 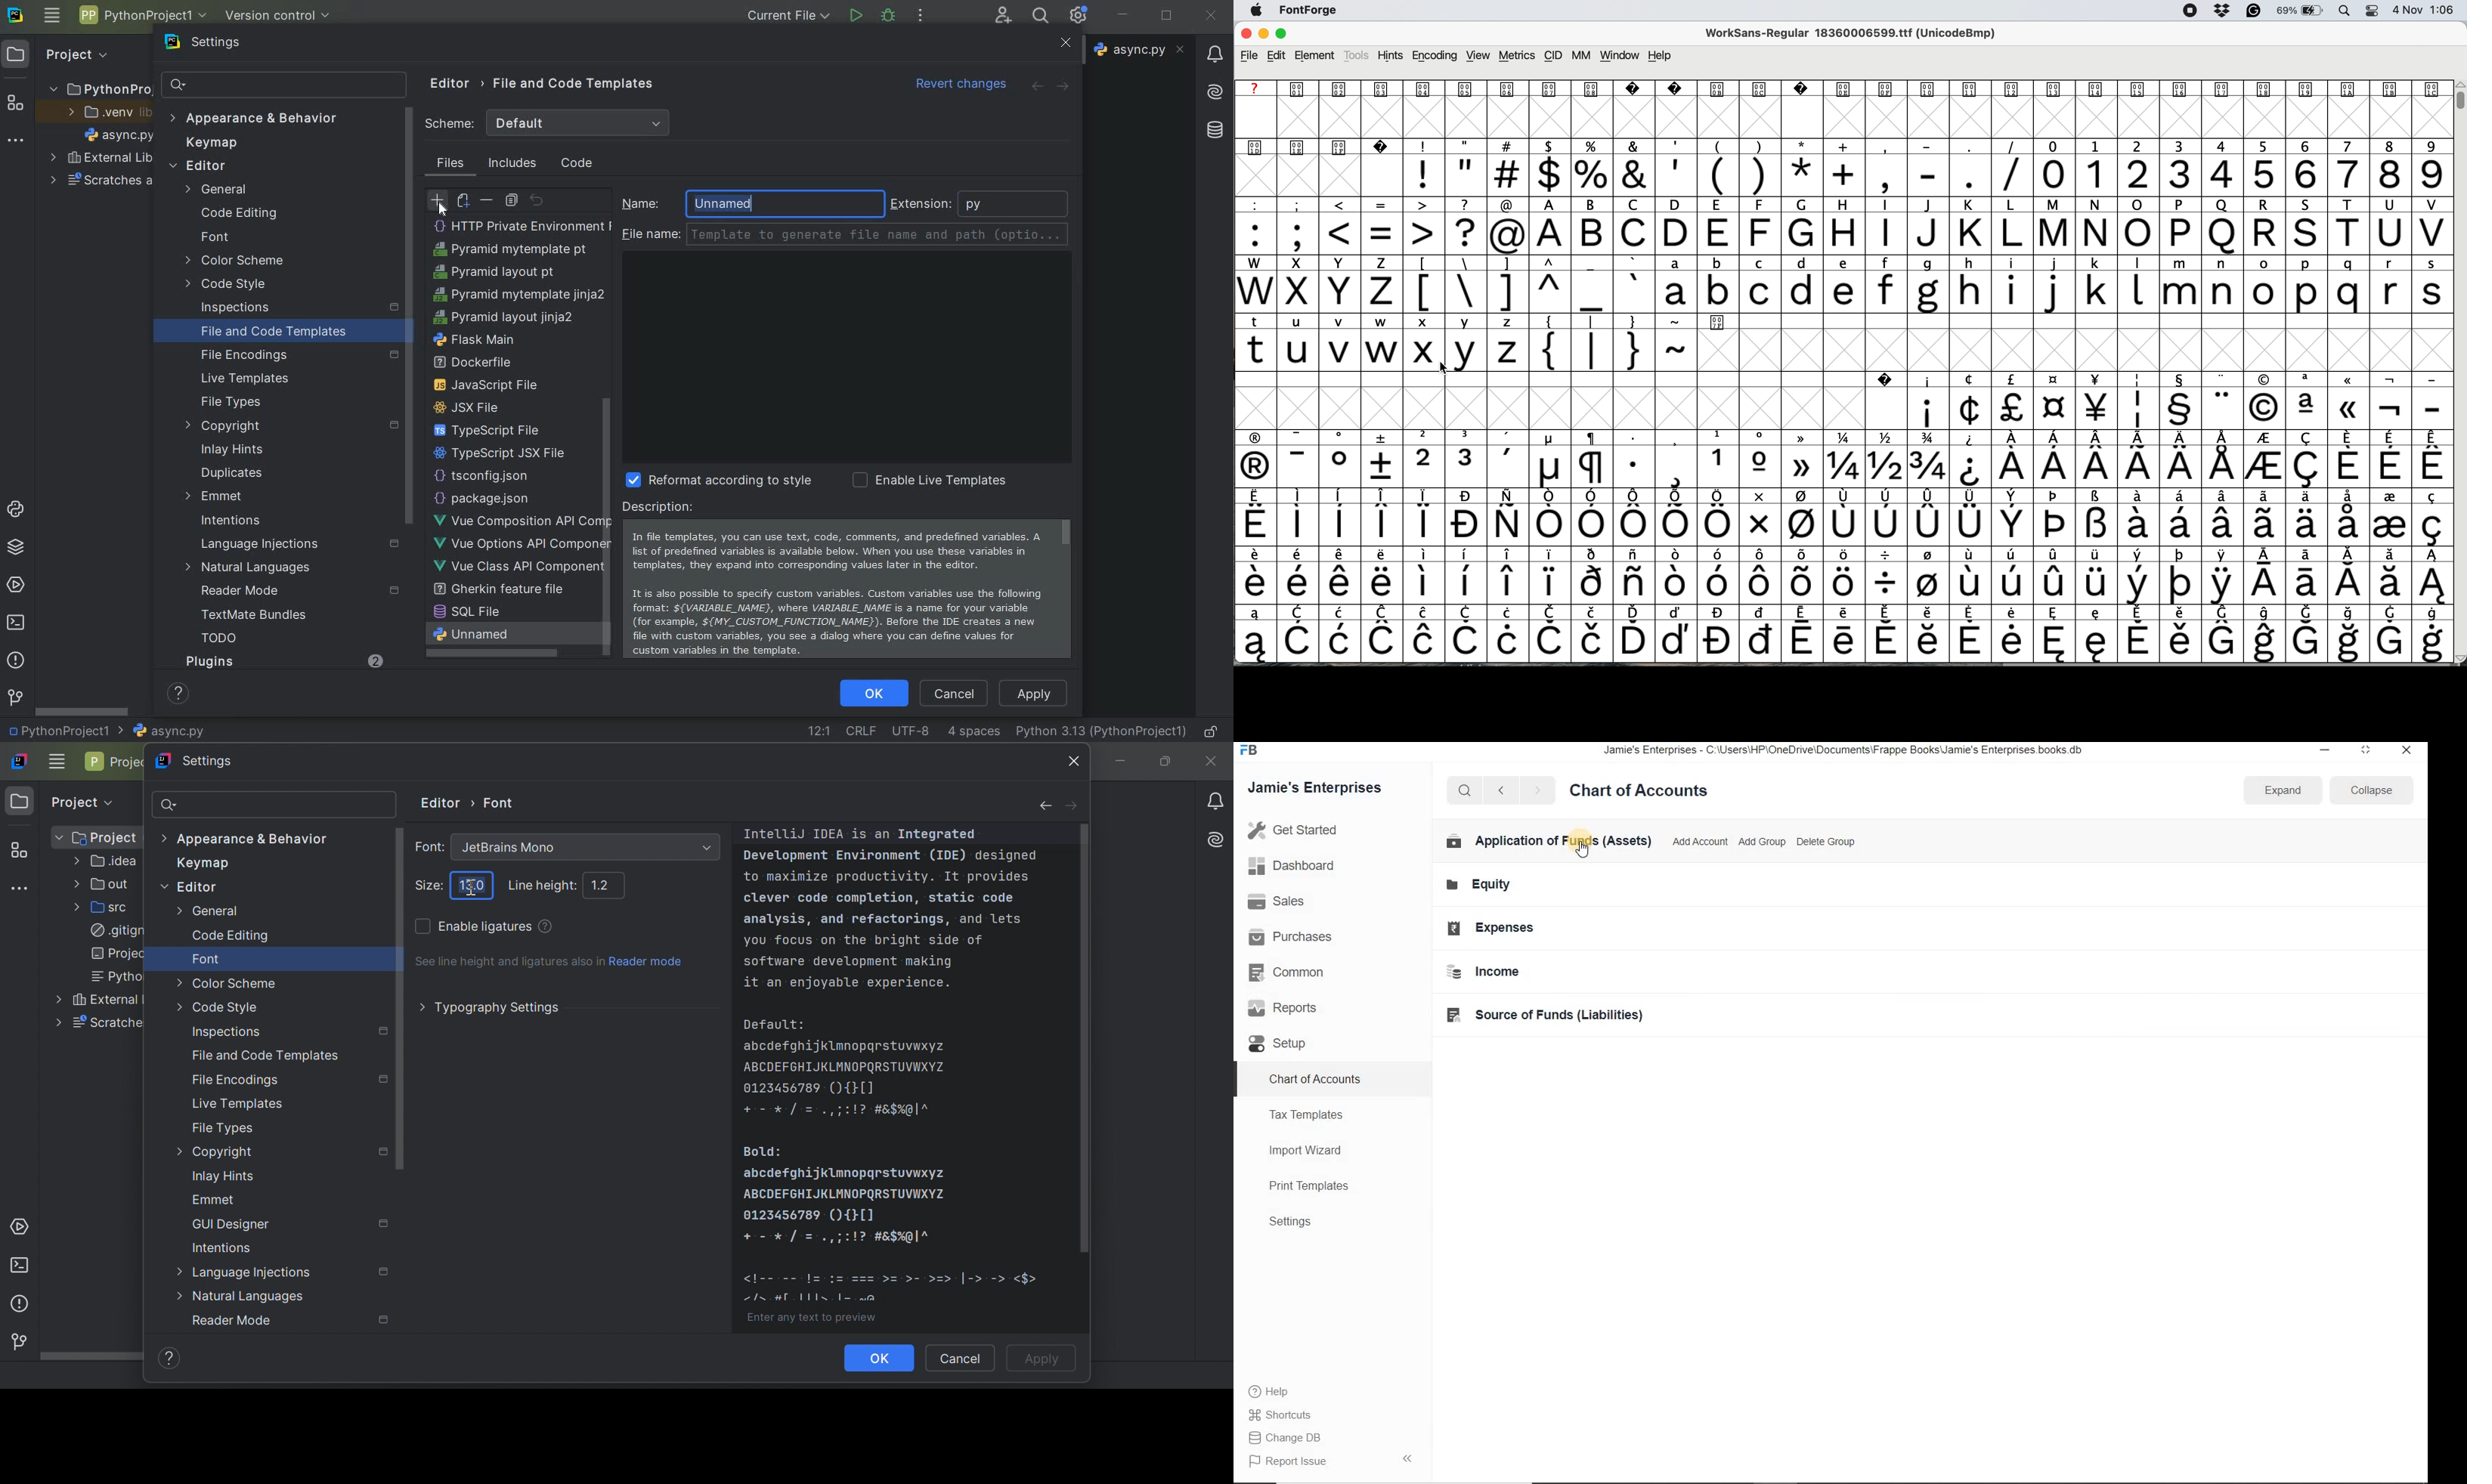 I want to click on mm, so click(x=1580, y=55).